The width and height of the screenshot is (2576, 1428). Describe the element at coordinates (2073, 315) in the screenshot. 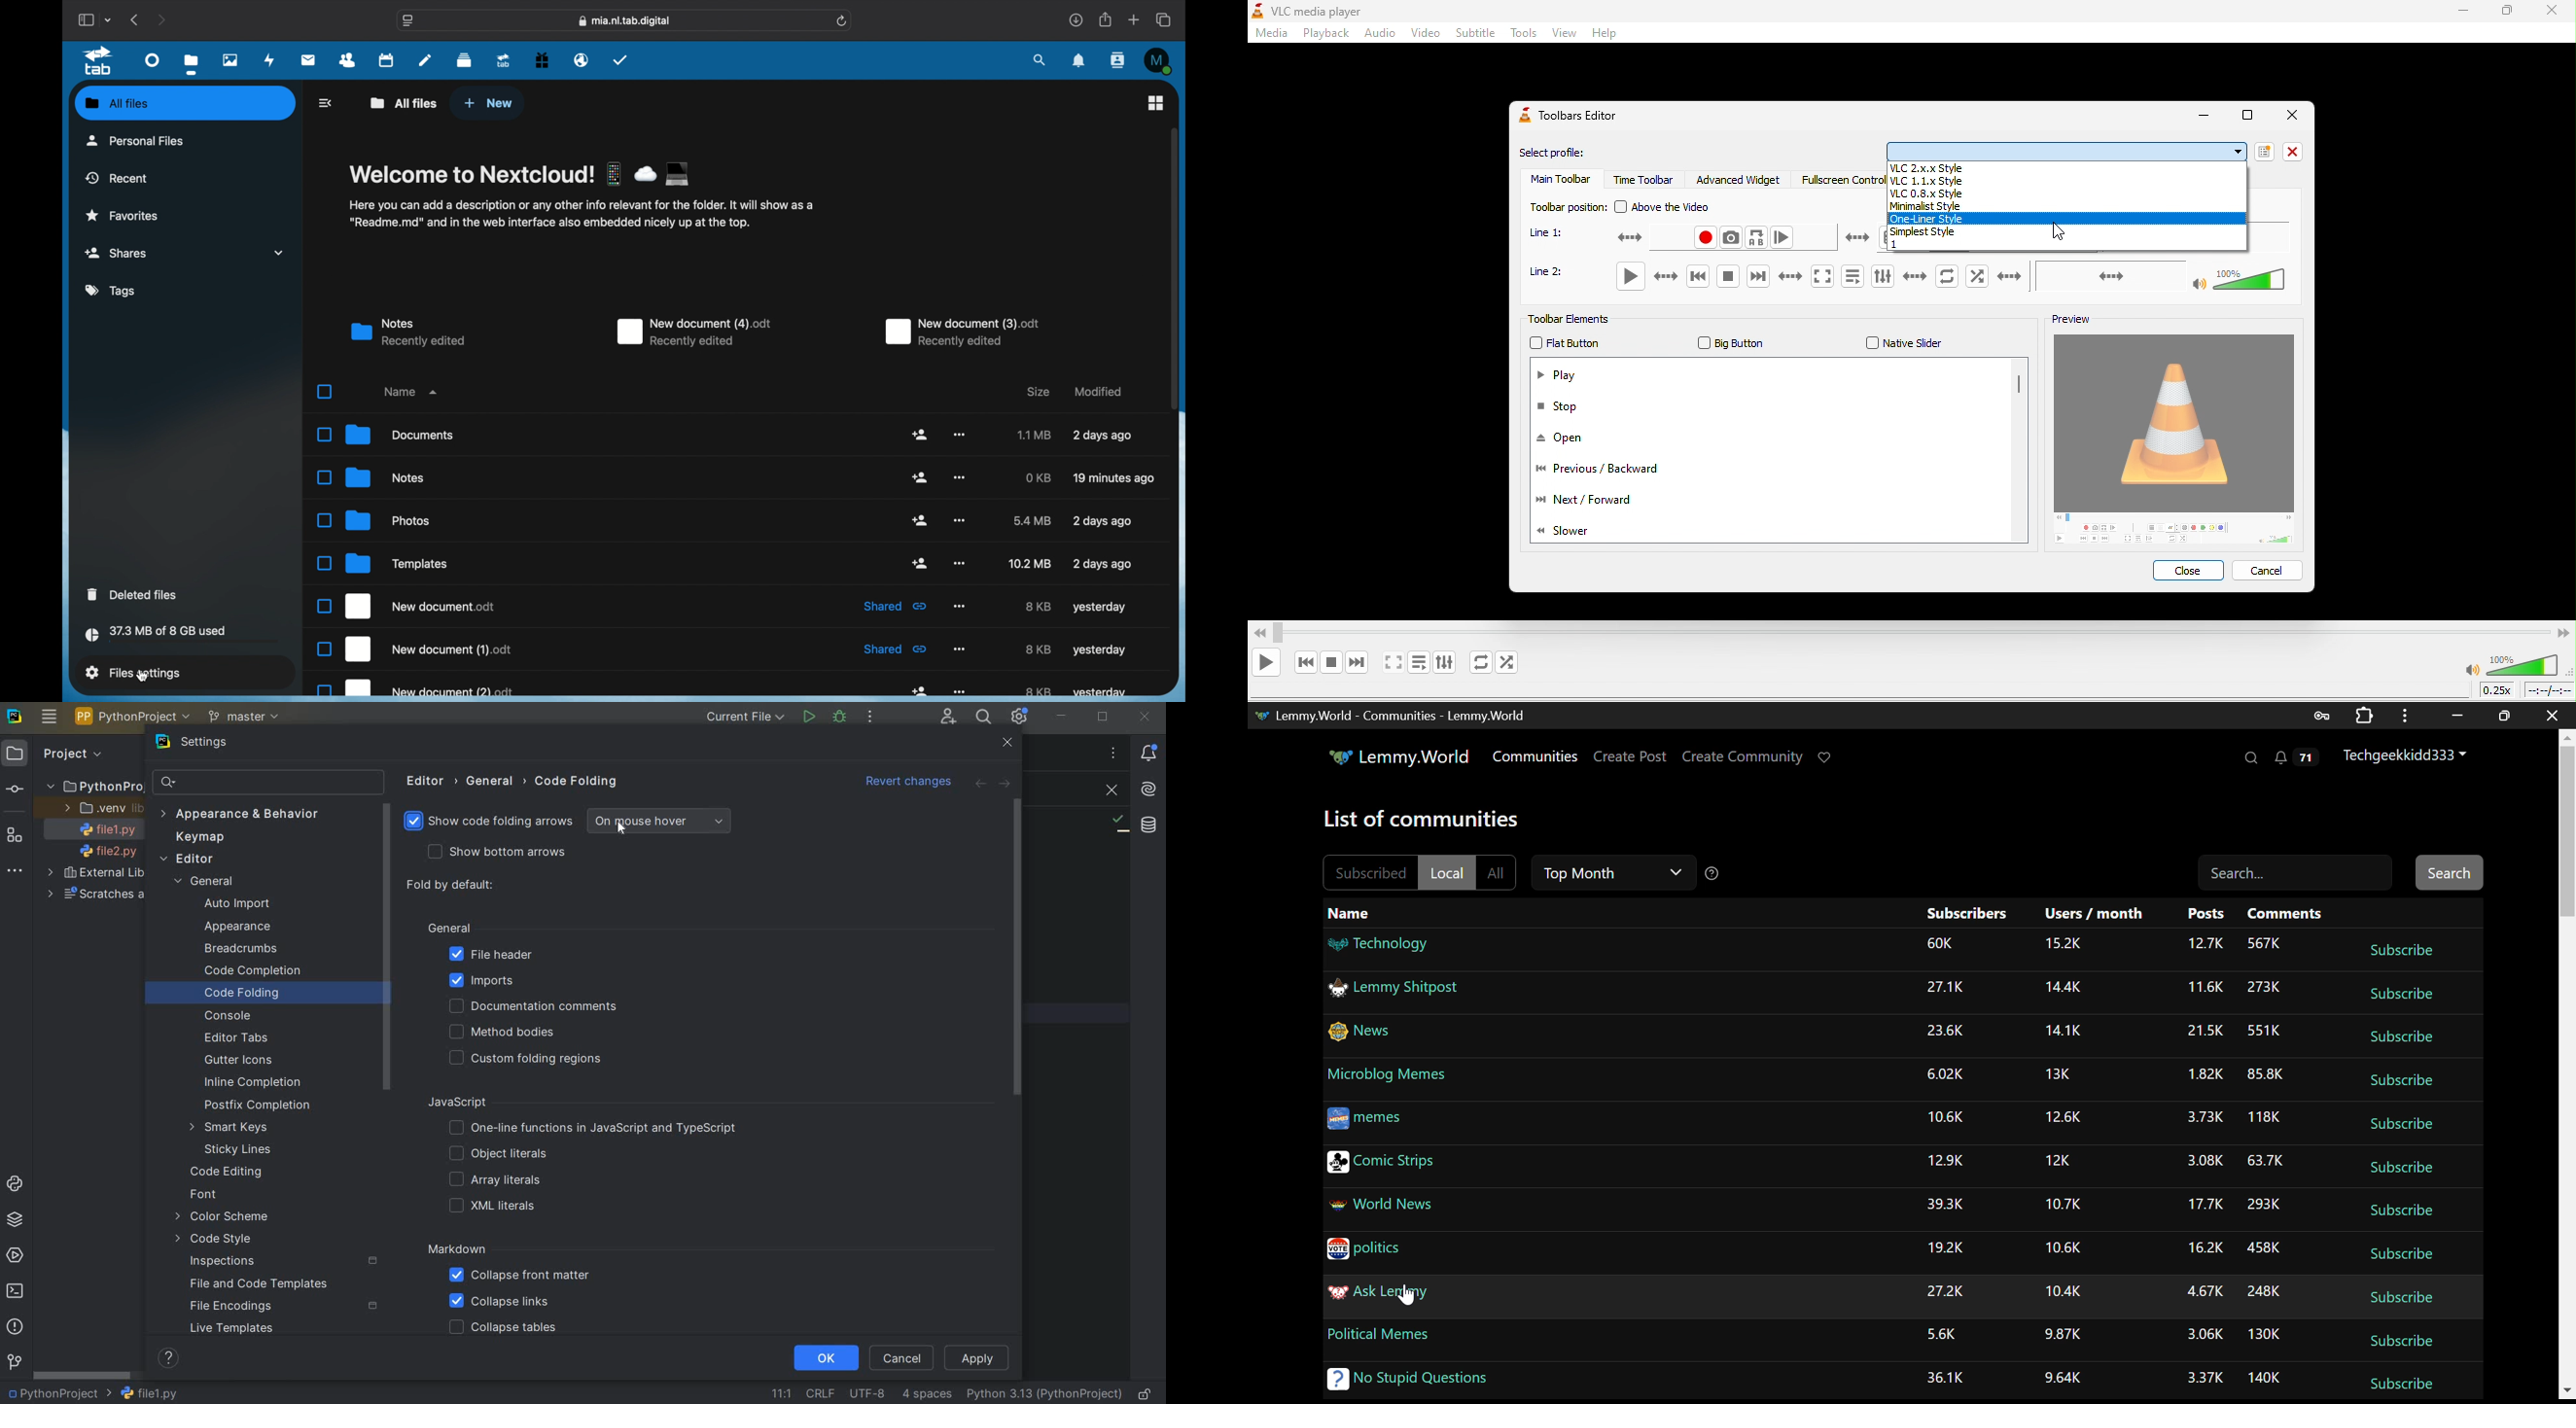

I see `preview` at that location.